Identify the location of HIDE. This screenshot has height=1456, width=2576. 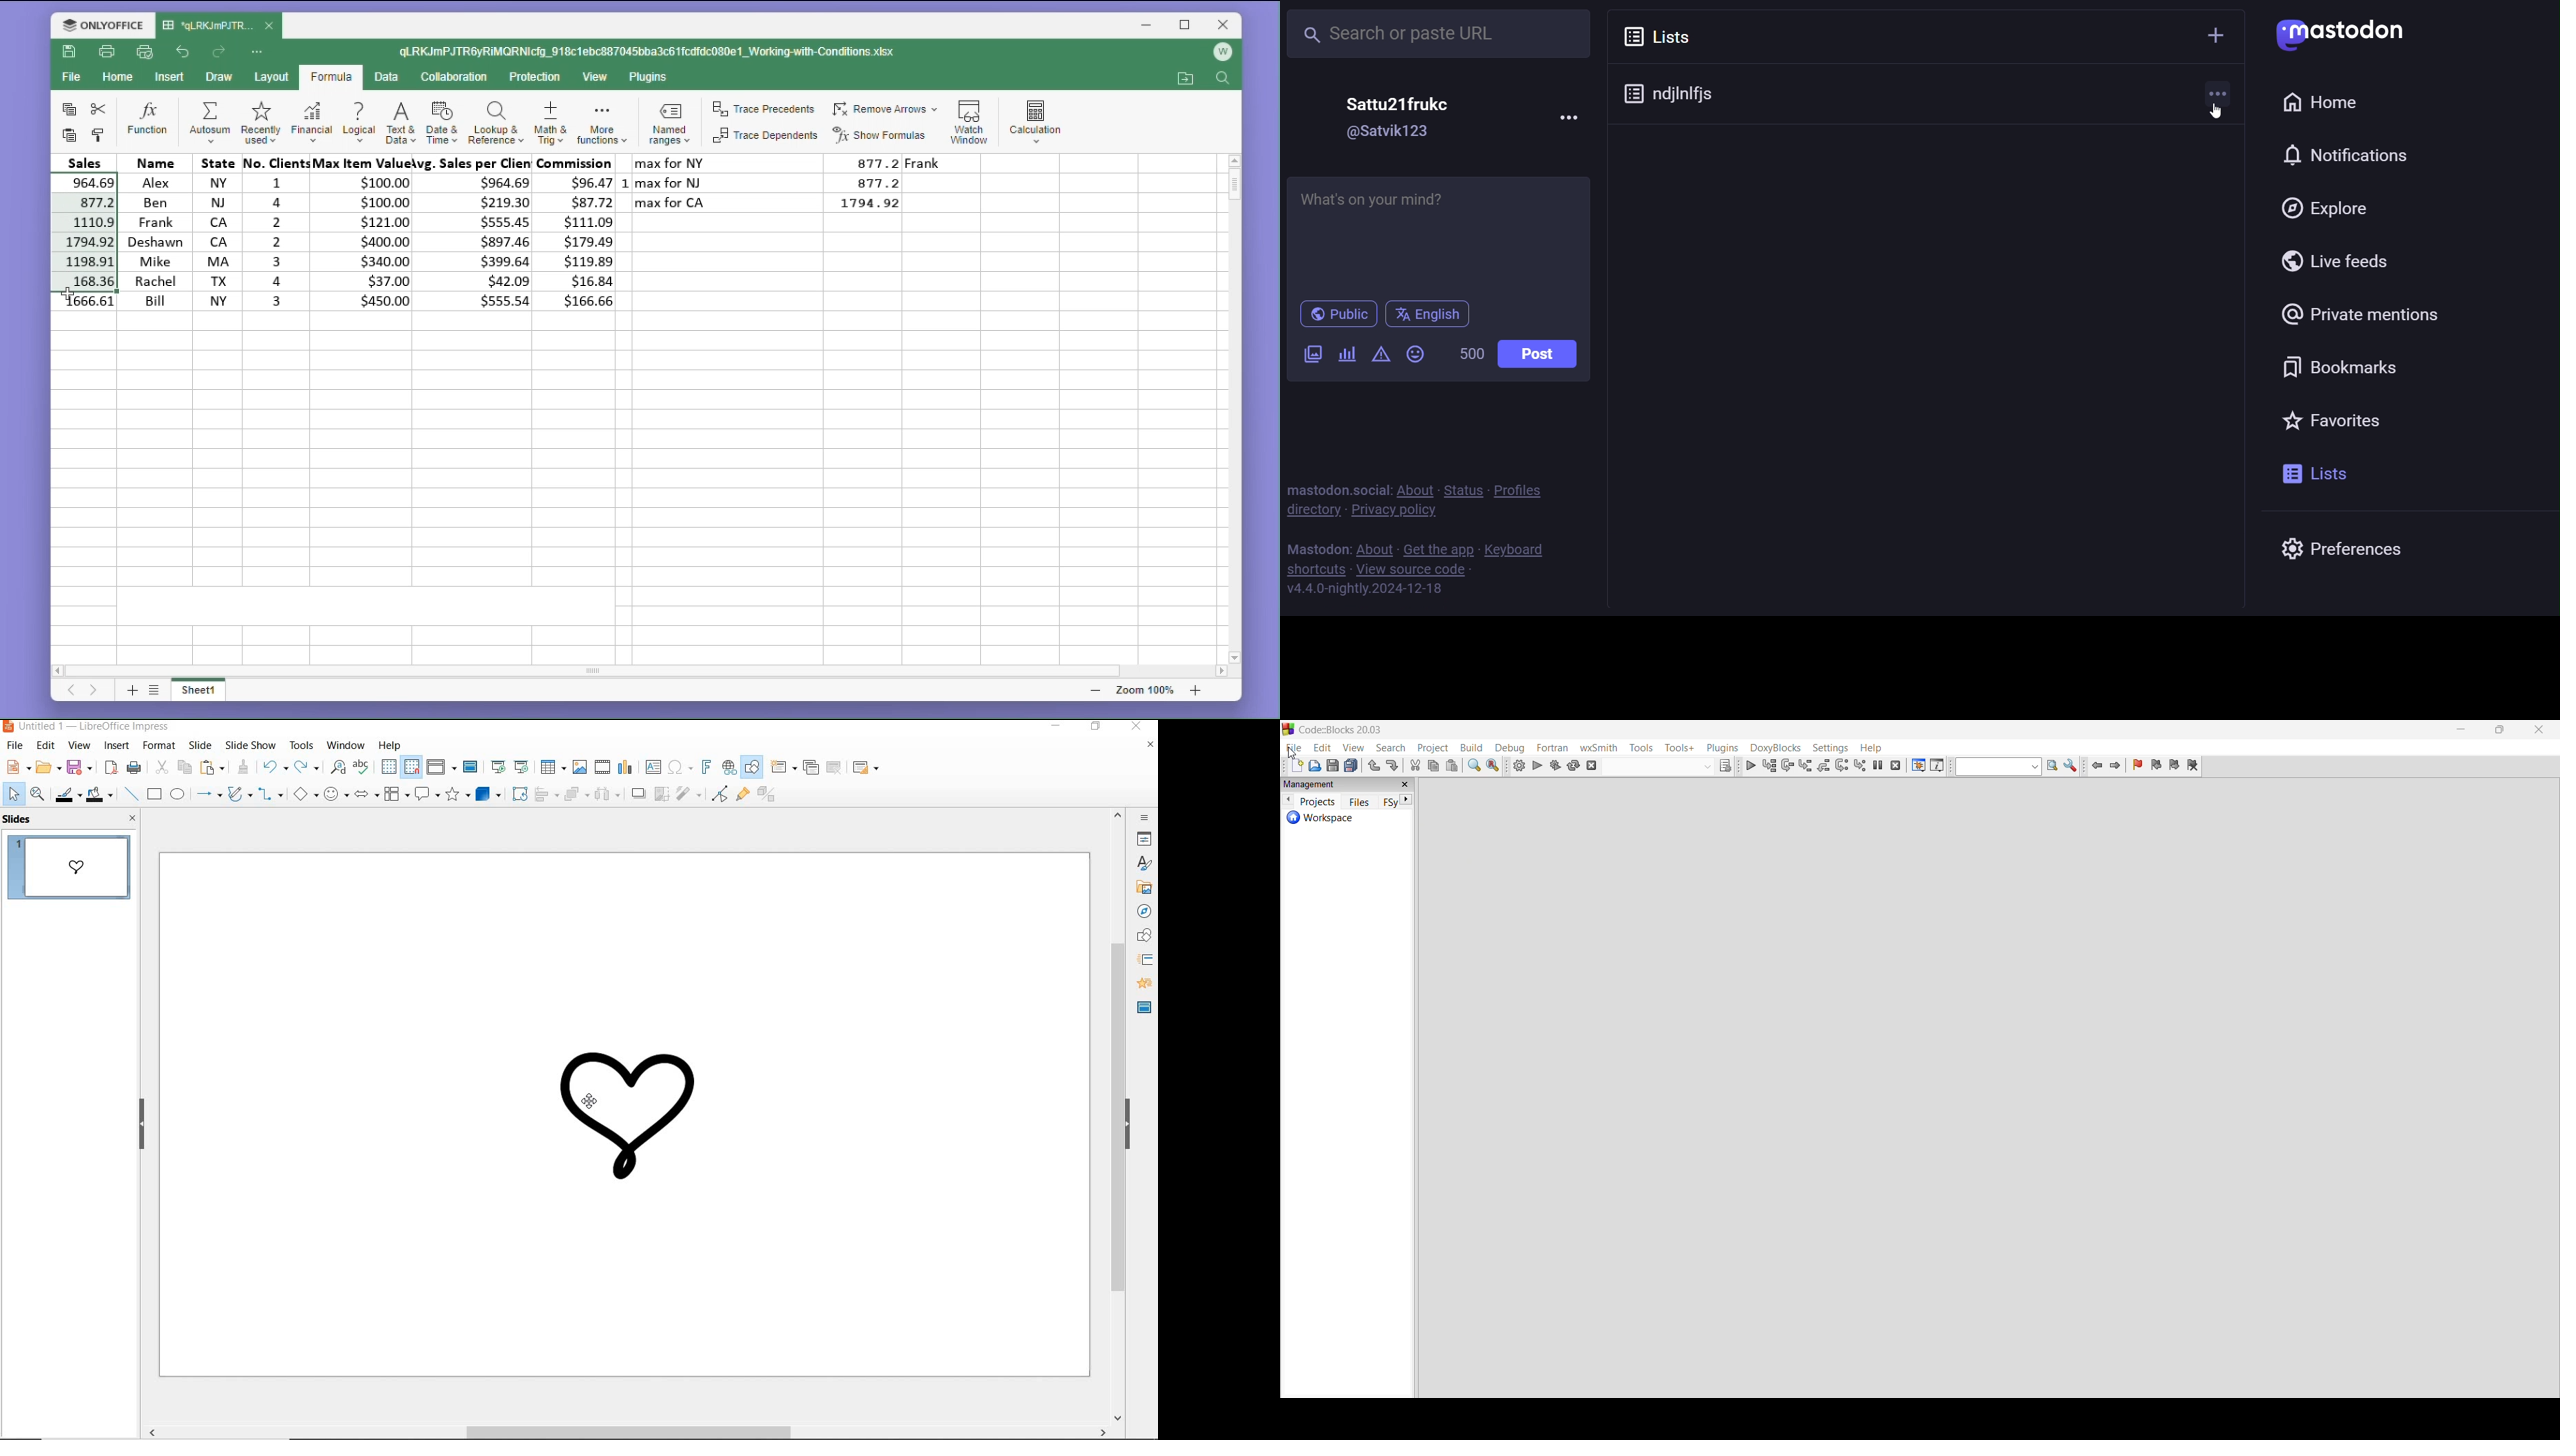
(142, 1126).